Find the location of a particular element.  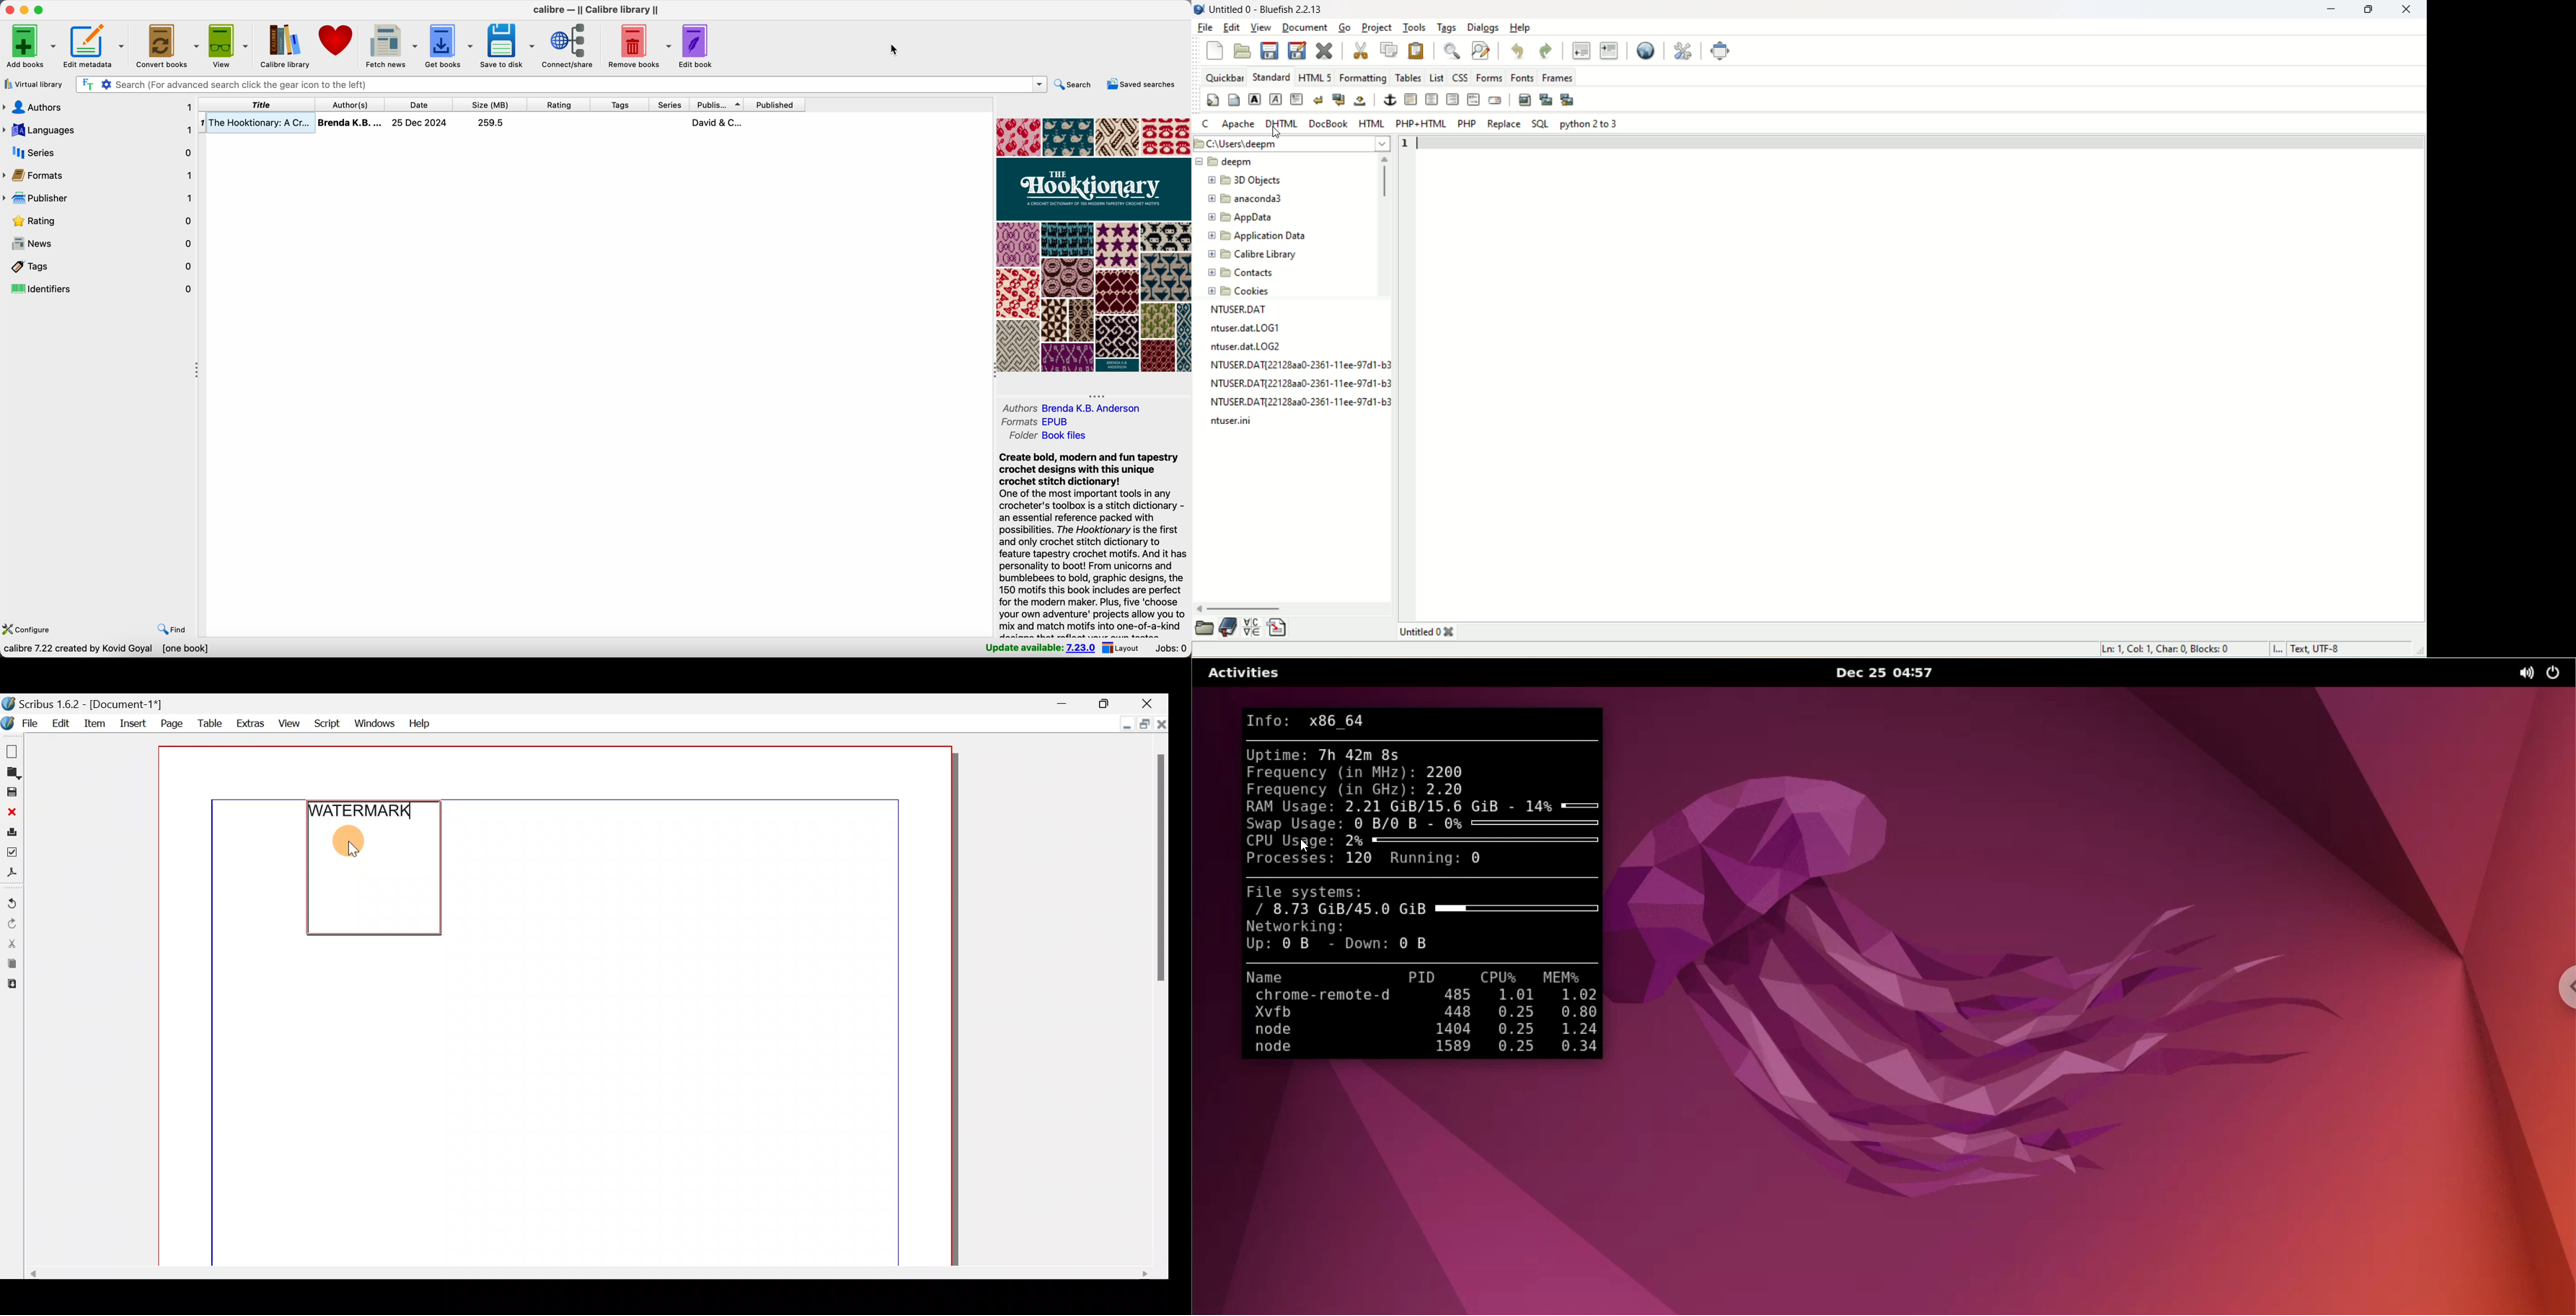

Print is located at coordinates (11, 834).